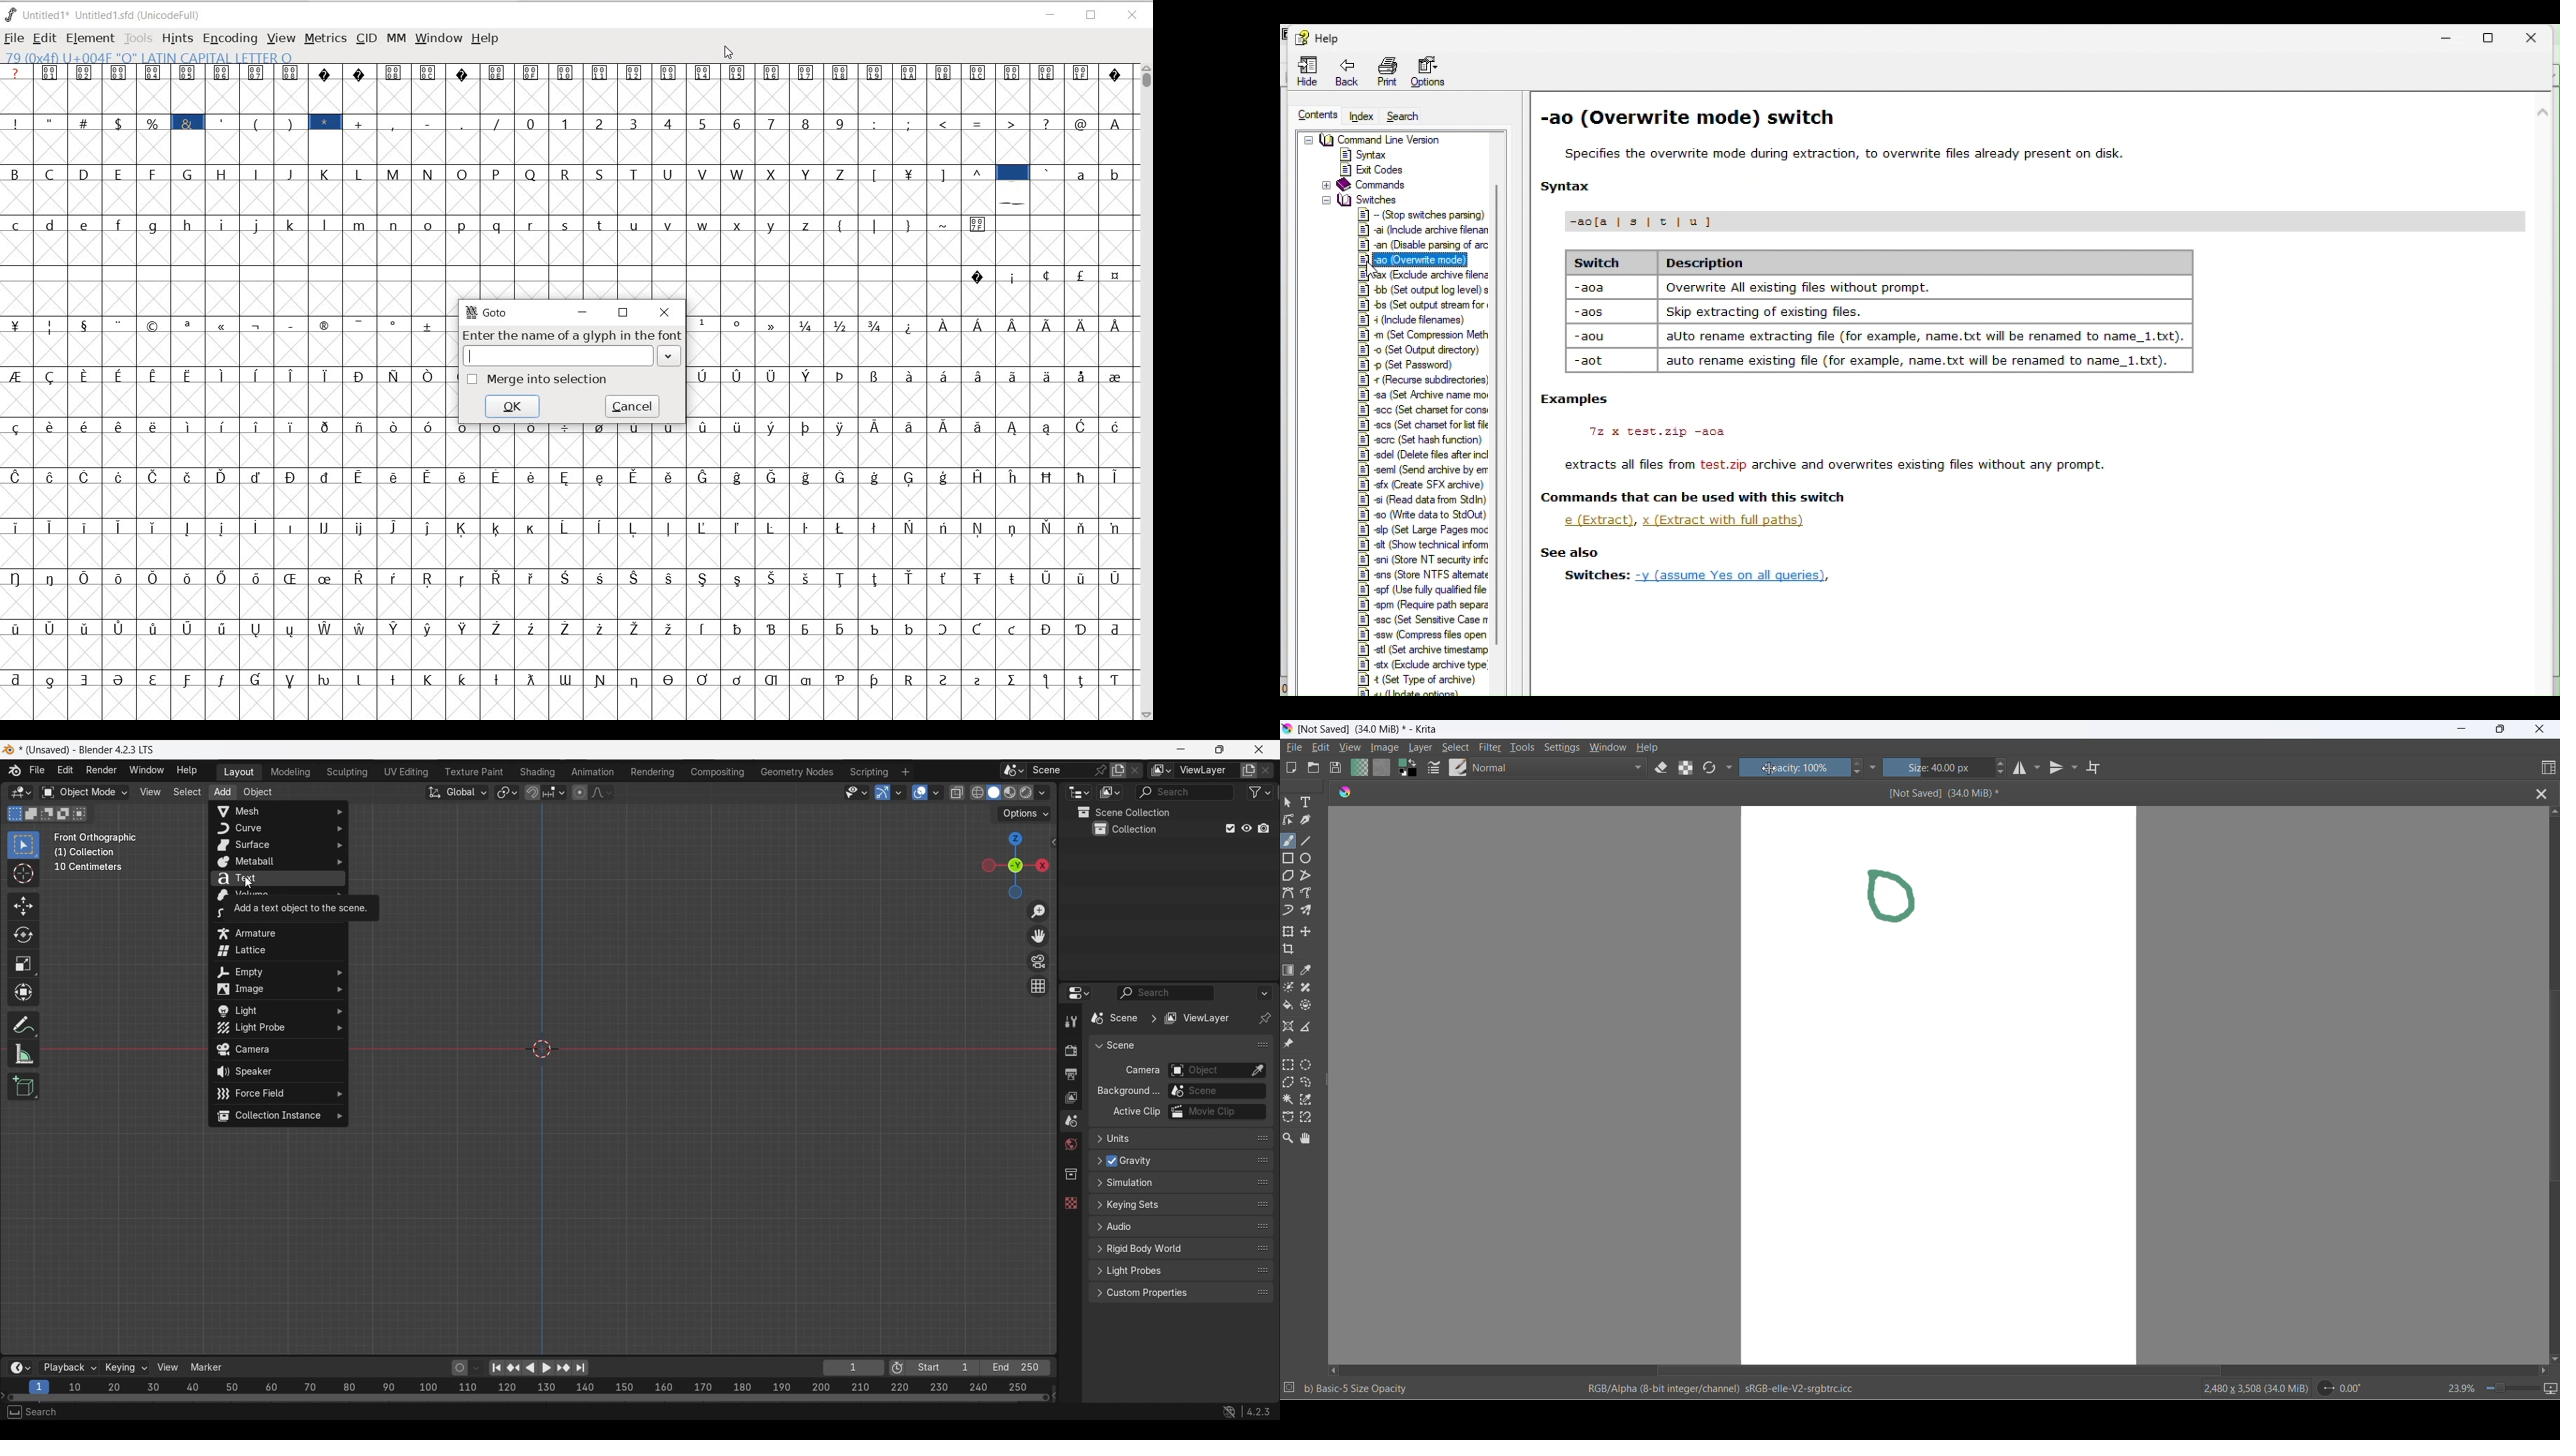 This screenshot has width=2576, height=1456. I want to click on resize, so click(1329, 1079).